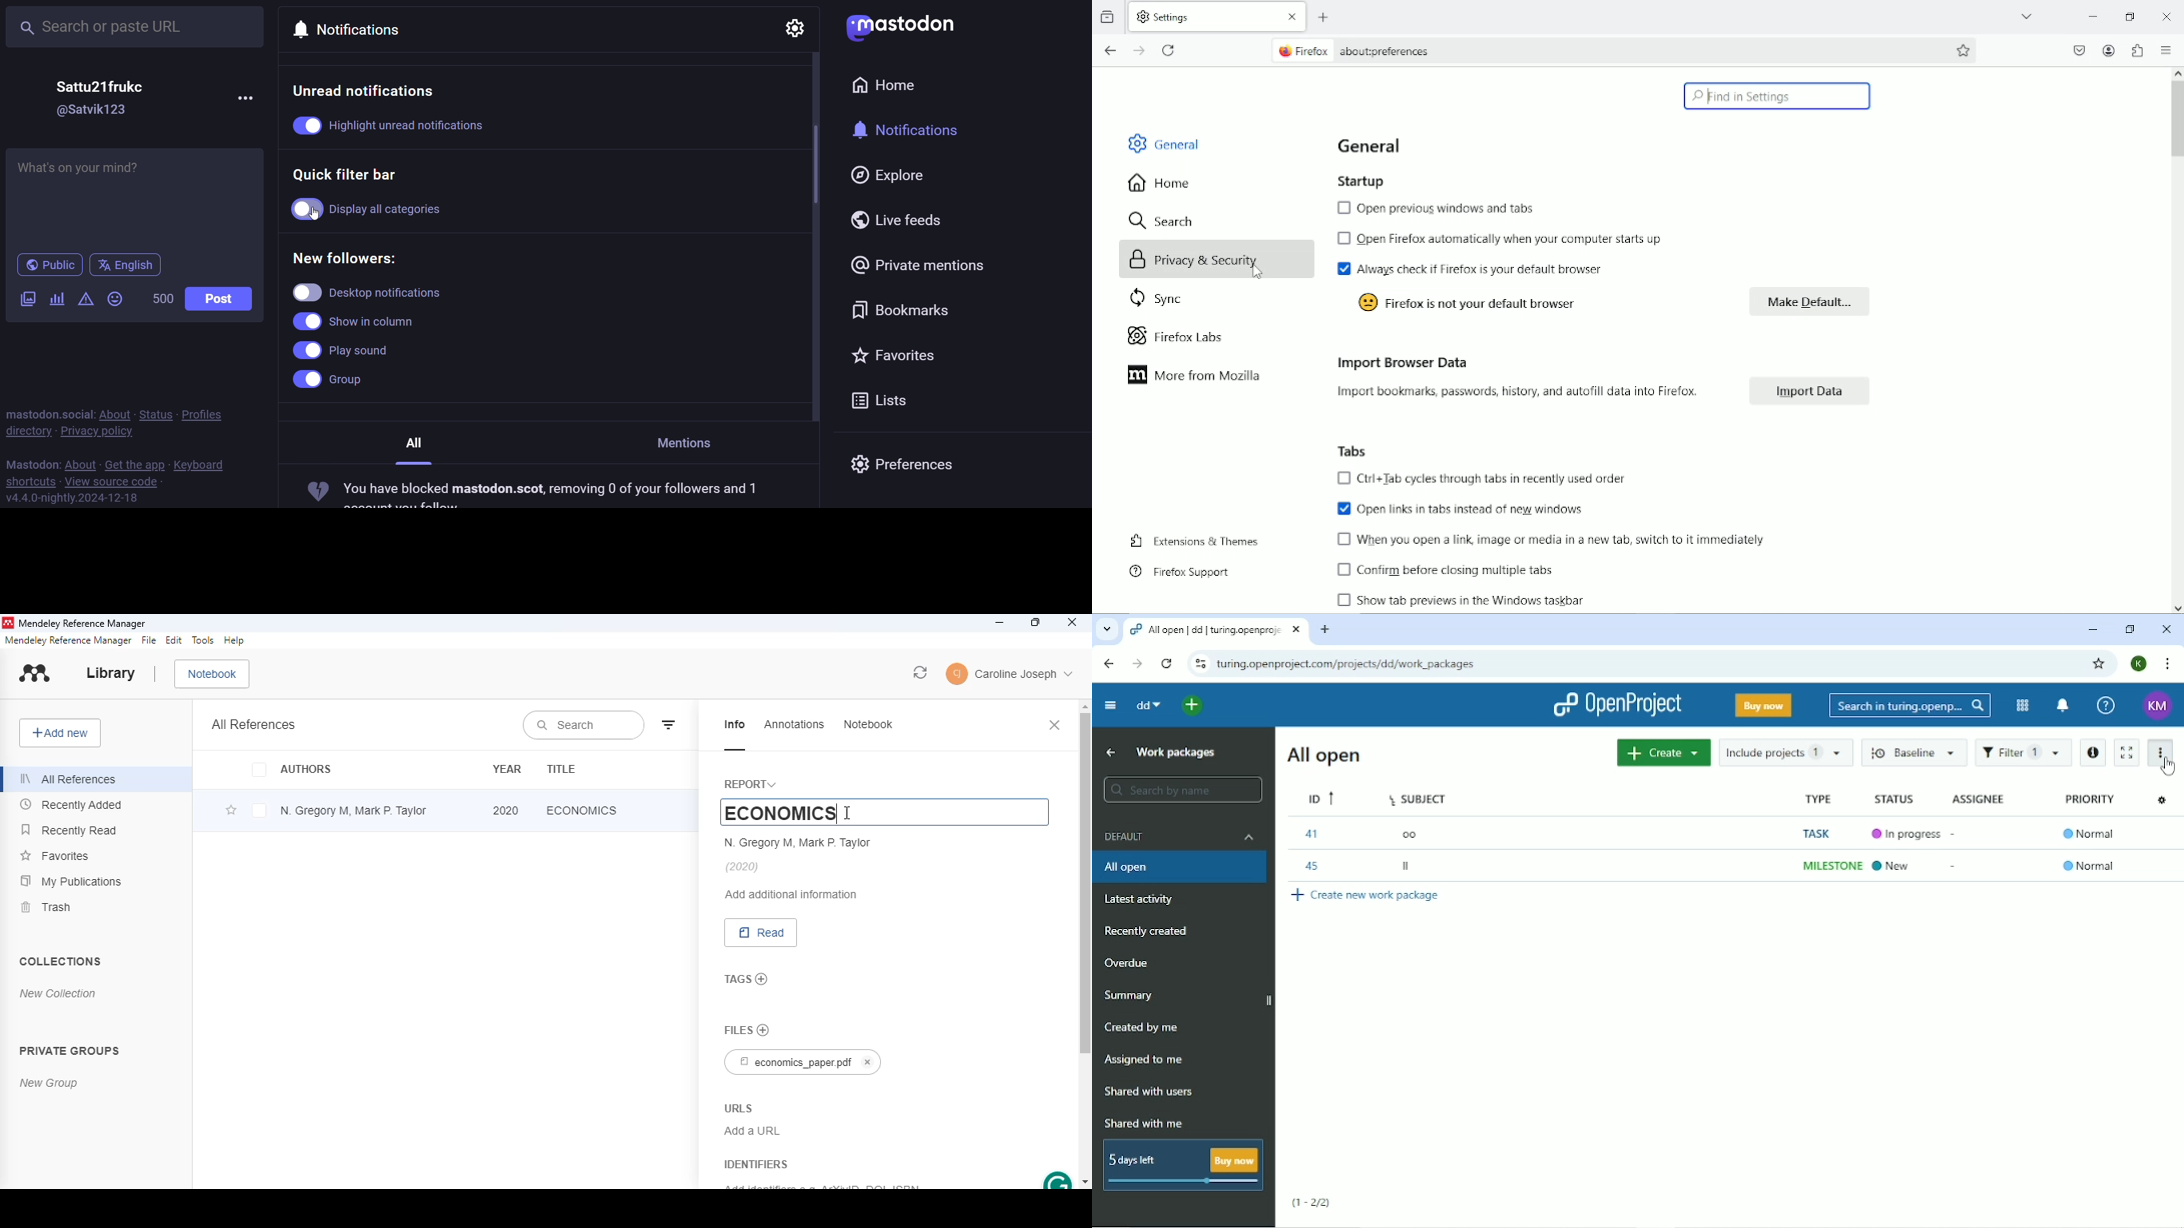 The image size is (2184, 1232). Describe the element at coordinates (353, 811) in the screenshot. I see `N. Gregory M, Mark P. Taylor` at that location.